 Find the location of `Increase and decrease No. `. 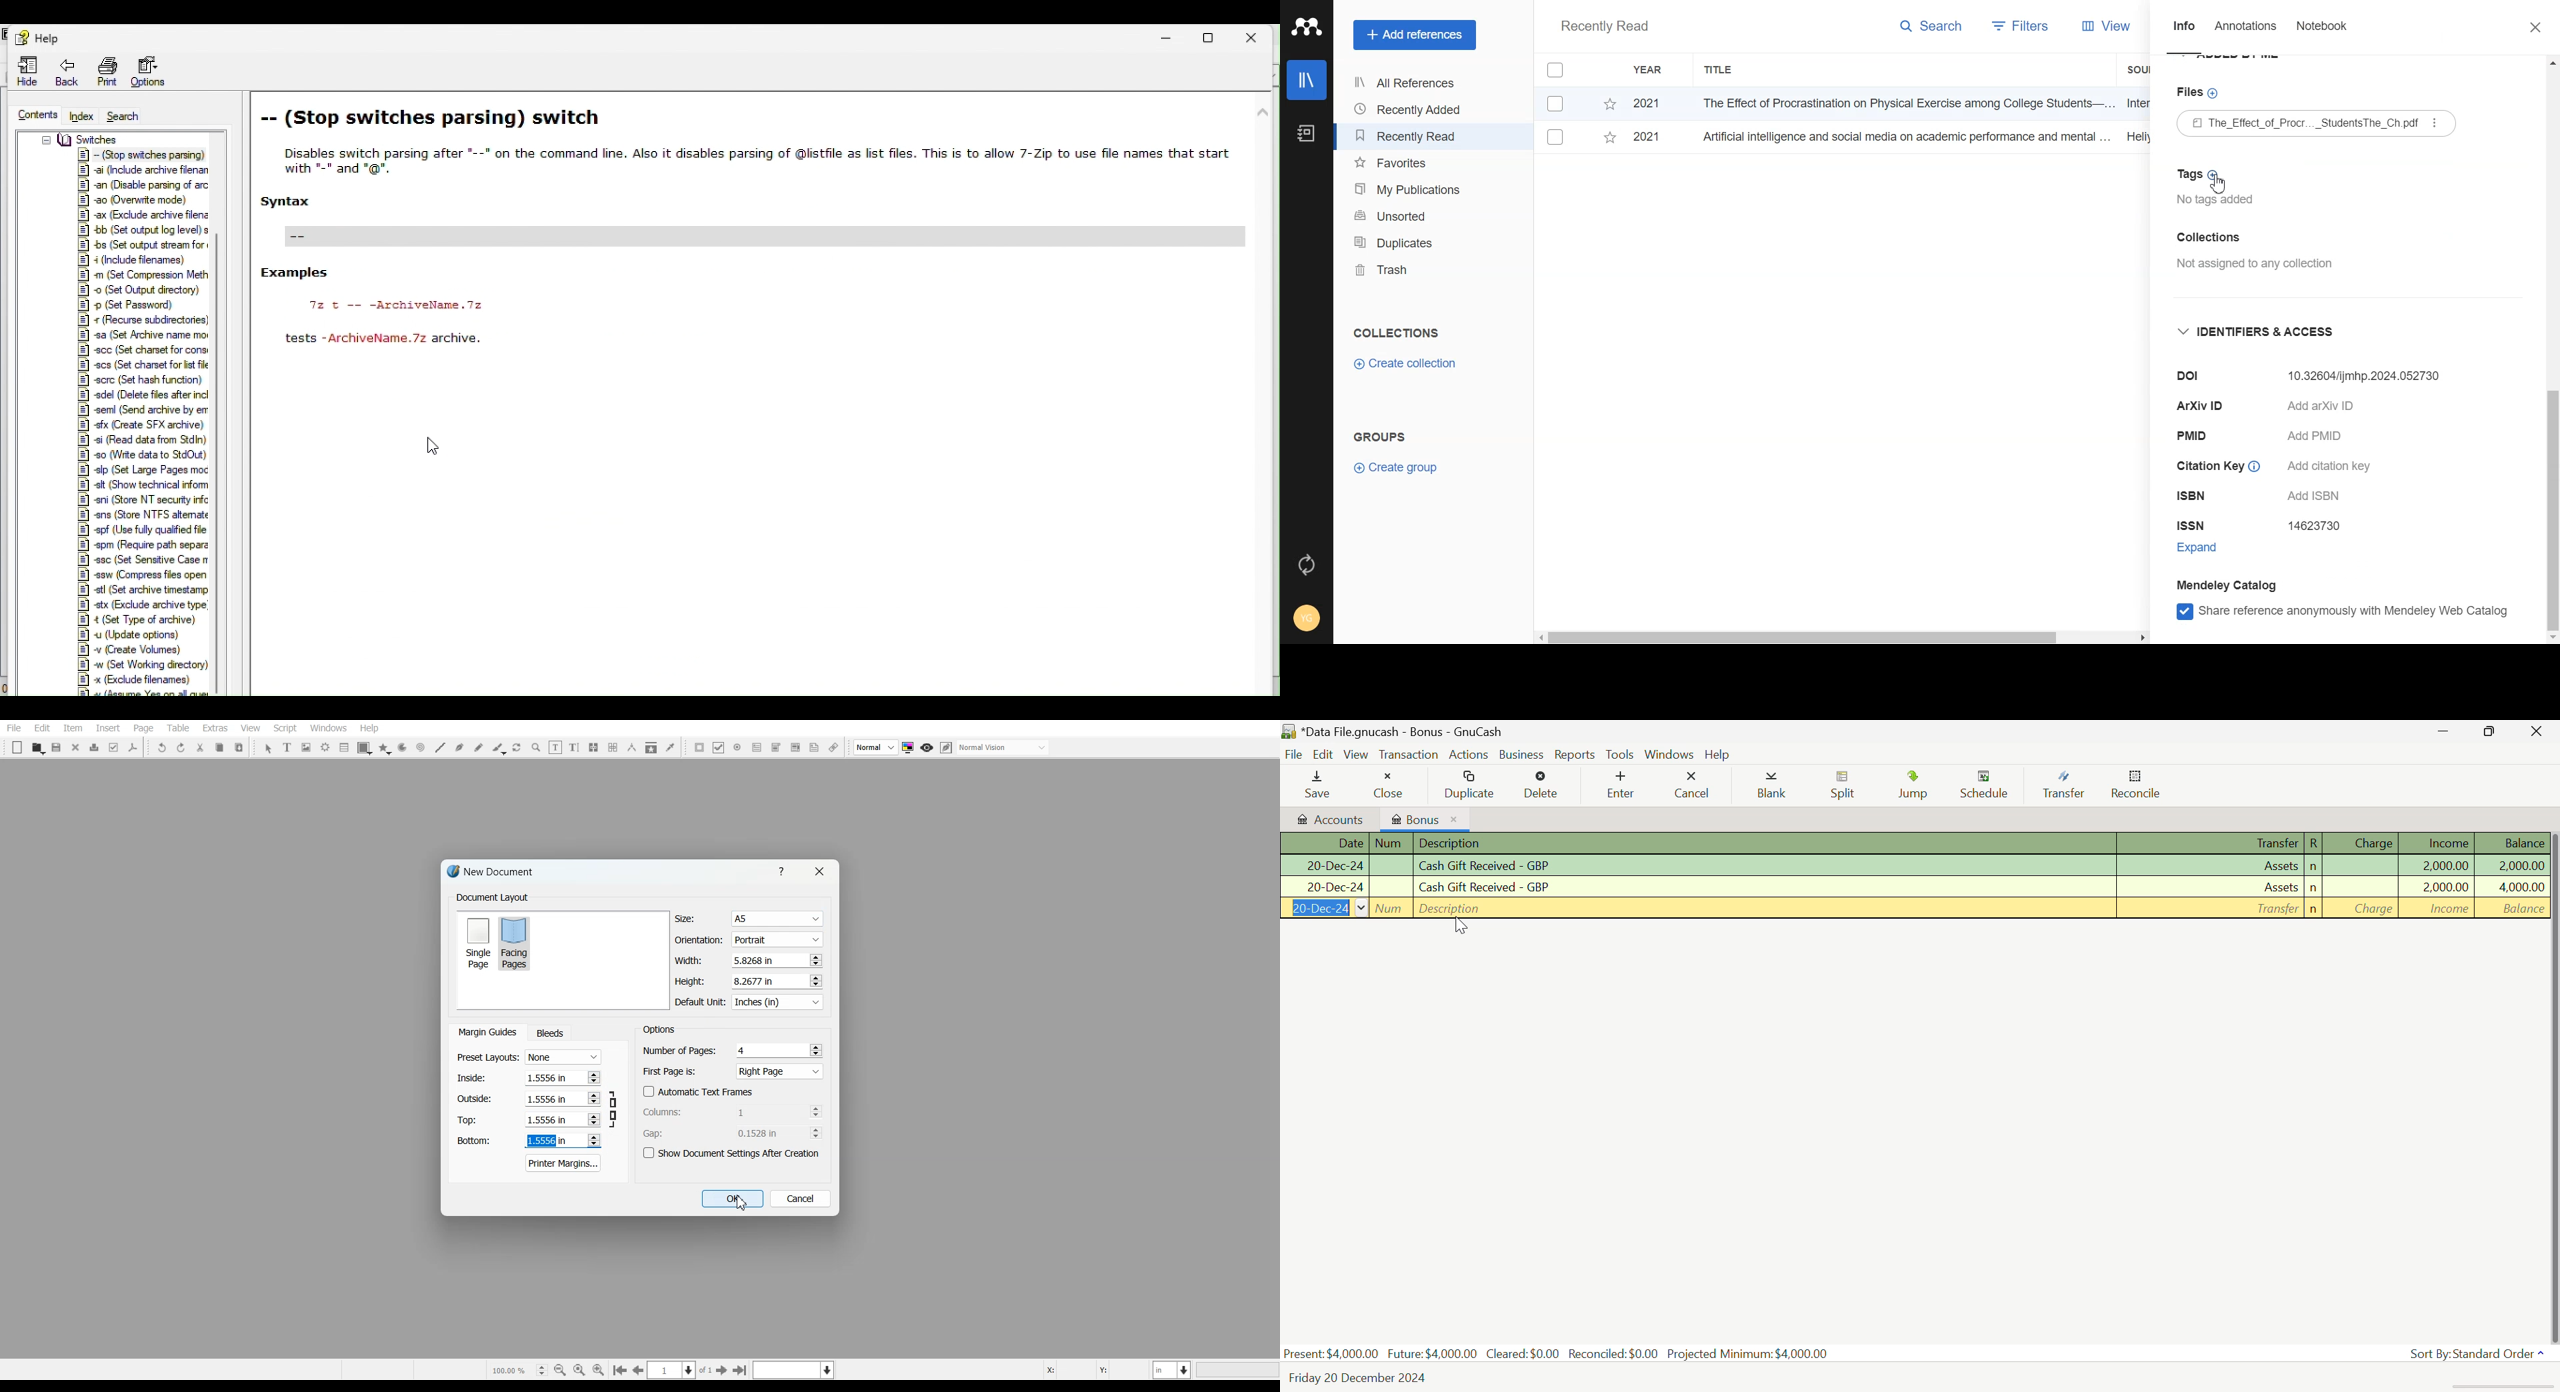

Increase and decrease No.  is located at coordinates (593, 1140).